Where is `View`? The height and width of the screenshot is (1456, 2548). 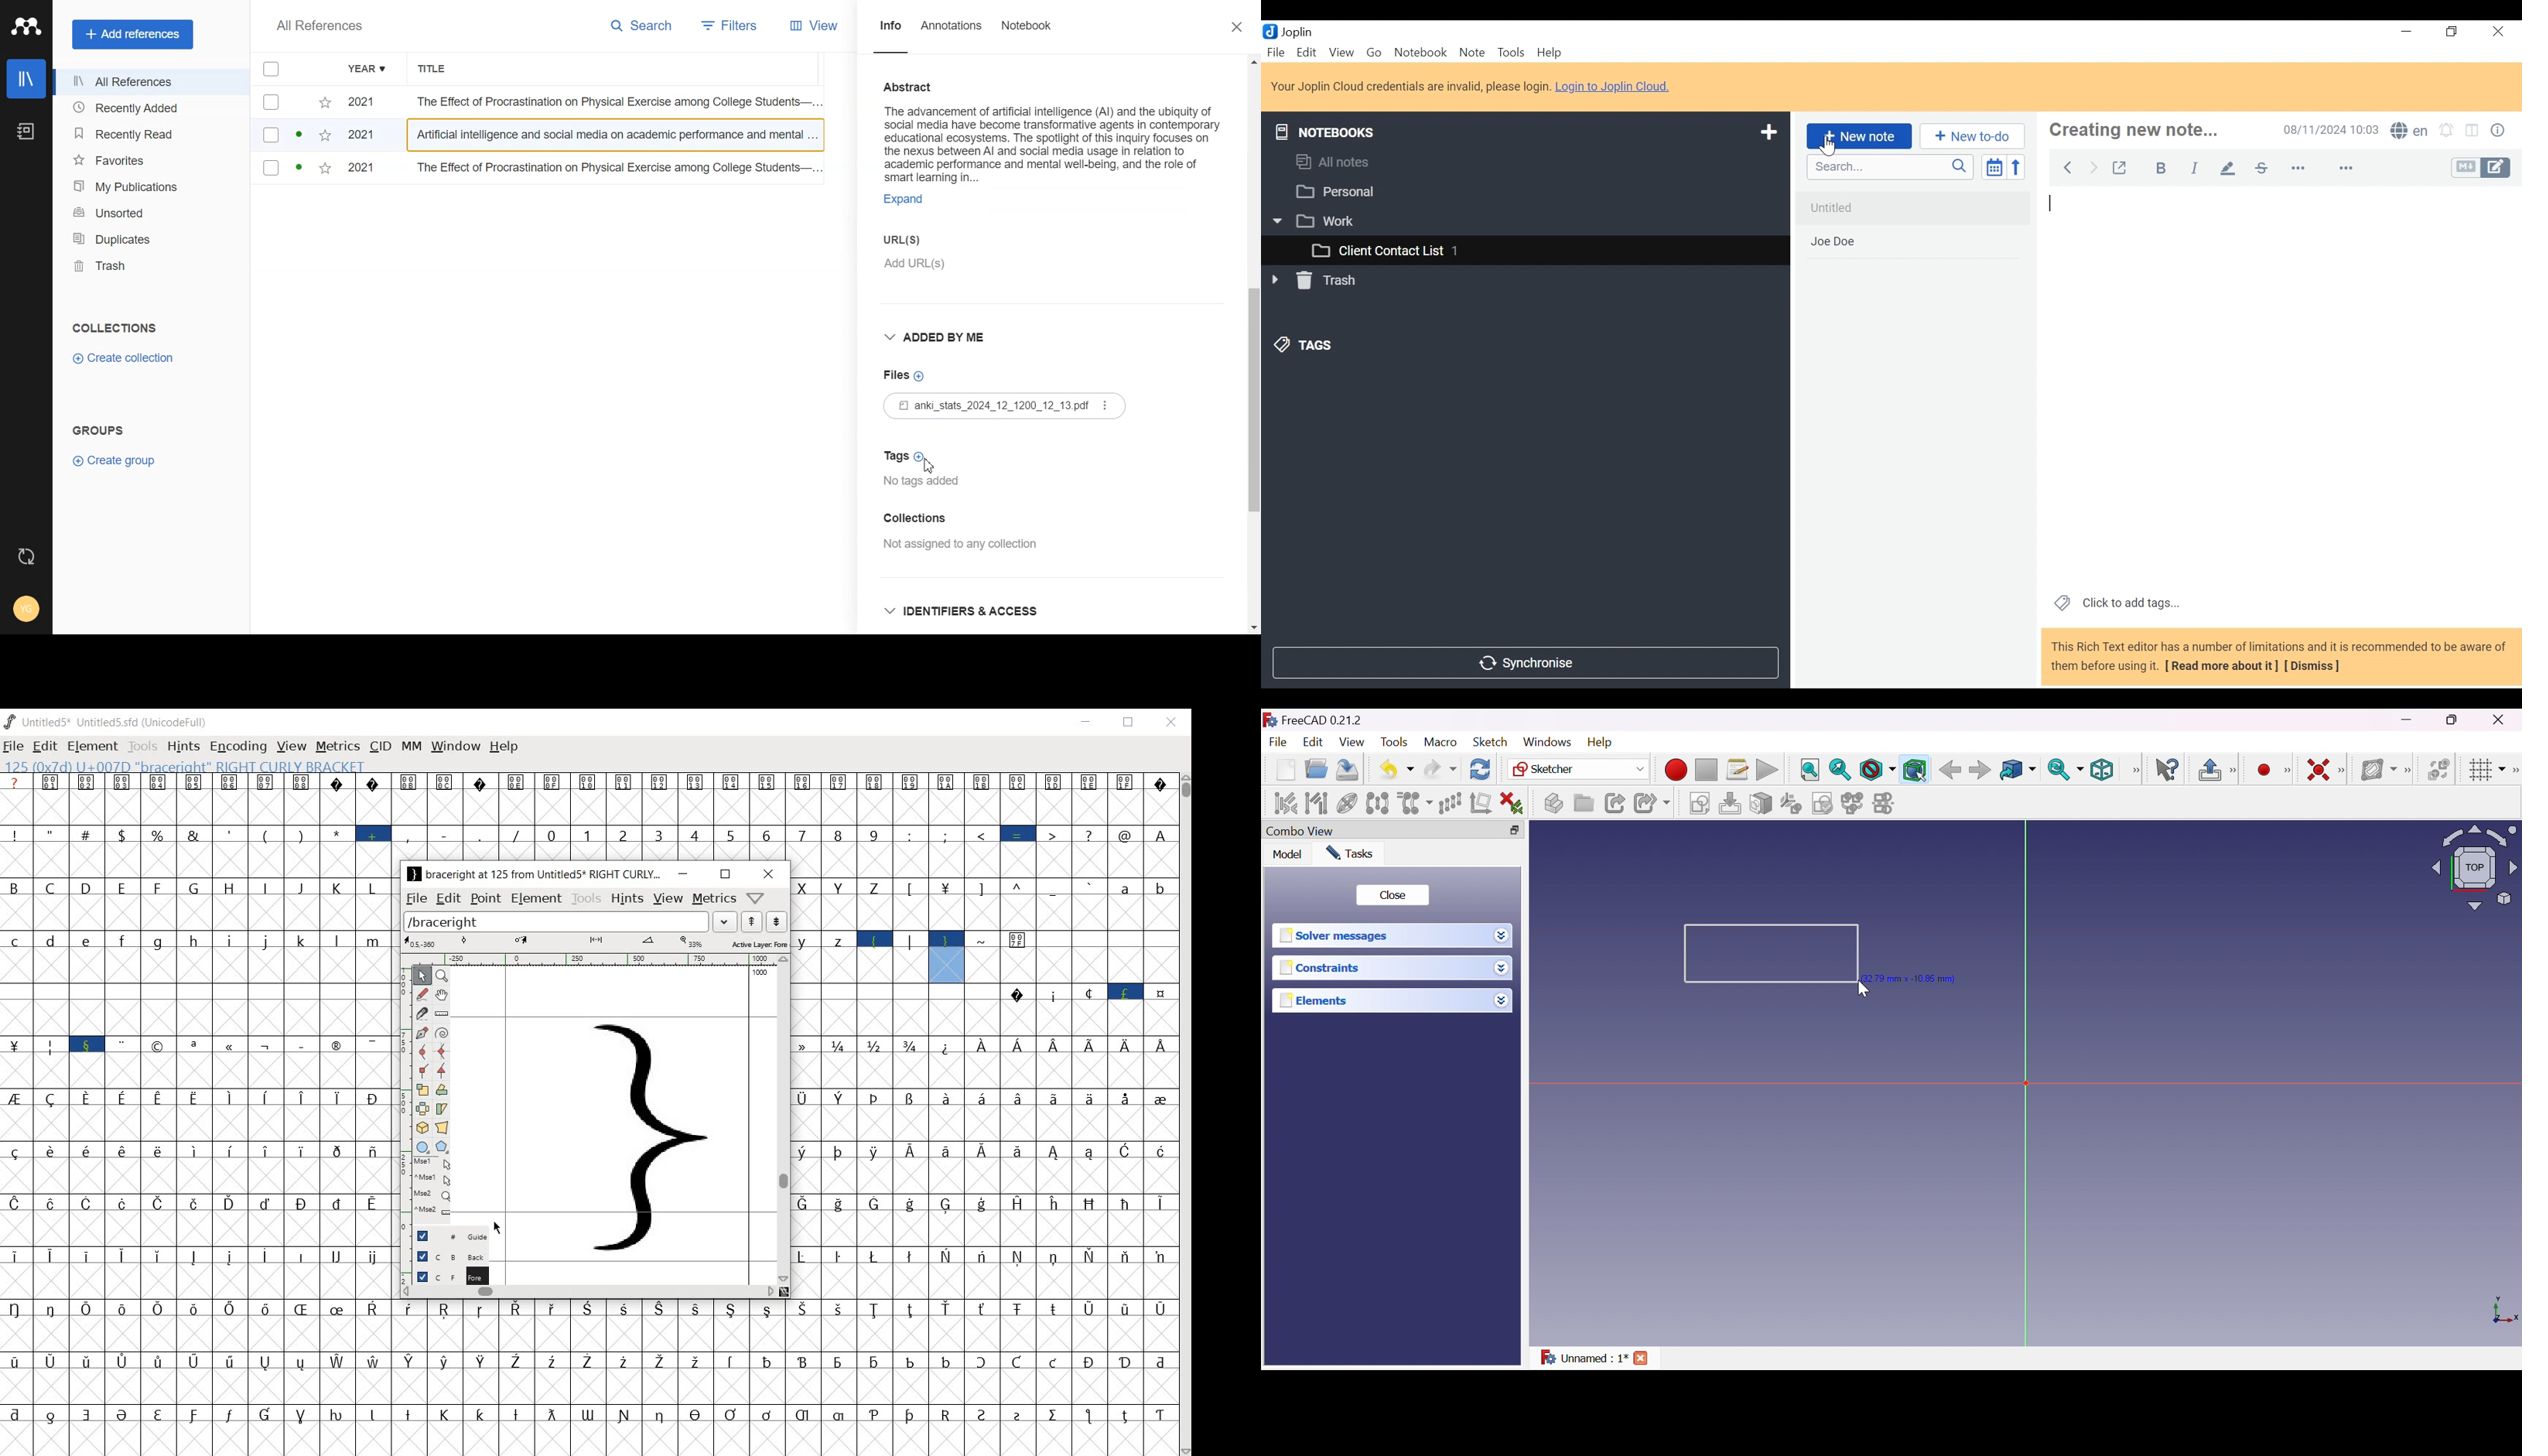
View is located at coordinates (1342, 53).